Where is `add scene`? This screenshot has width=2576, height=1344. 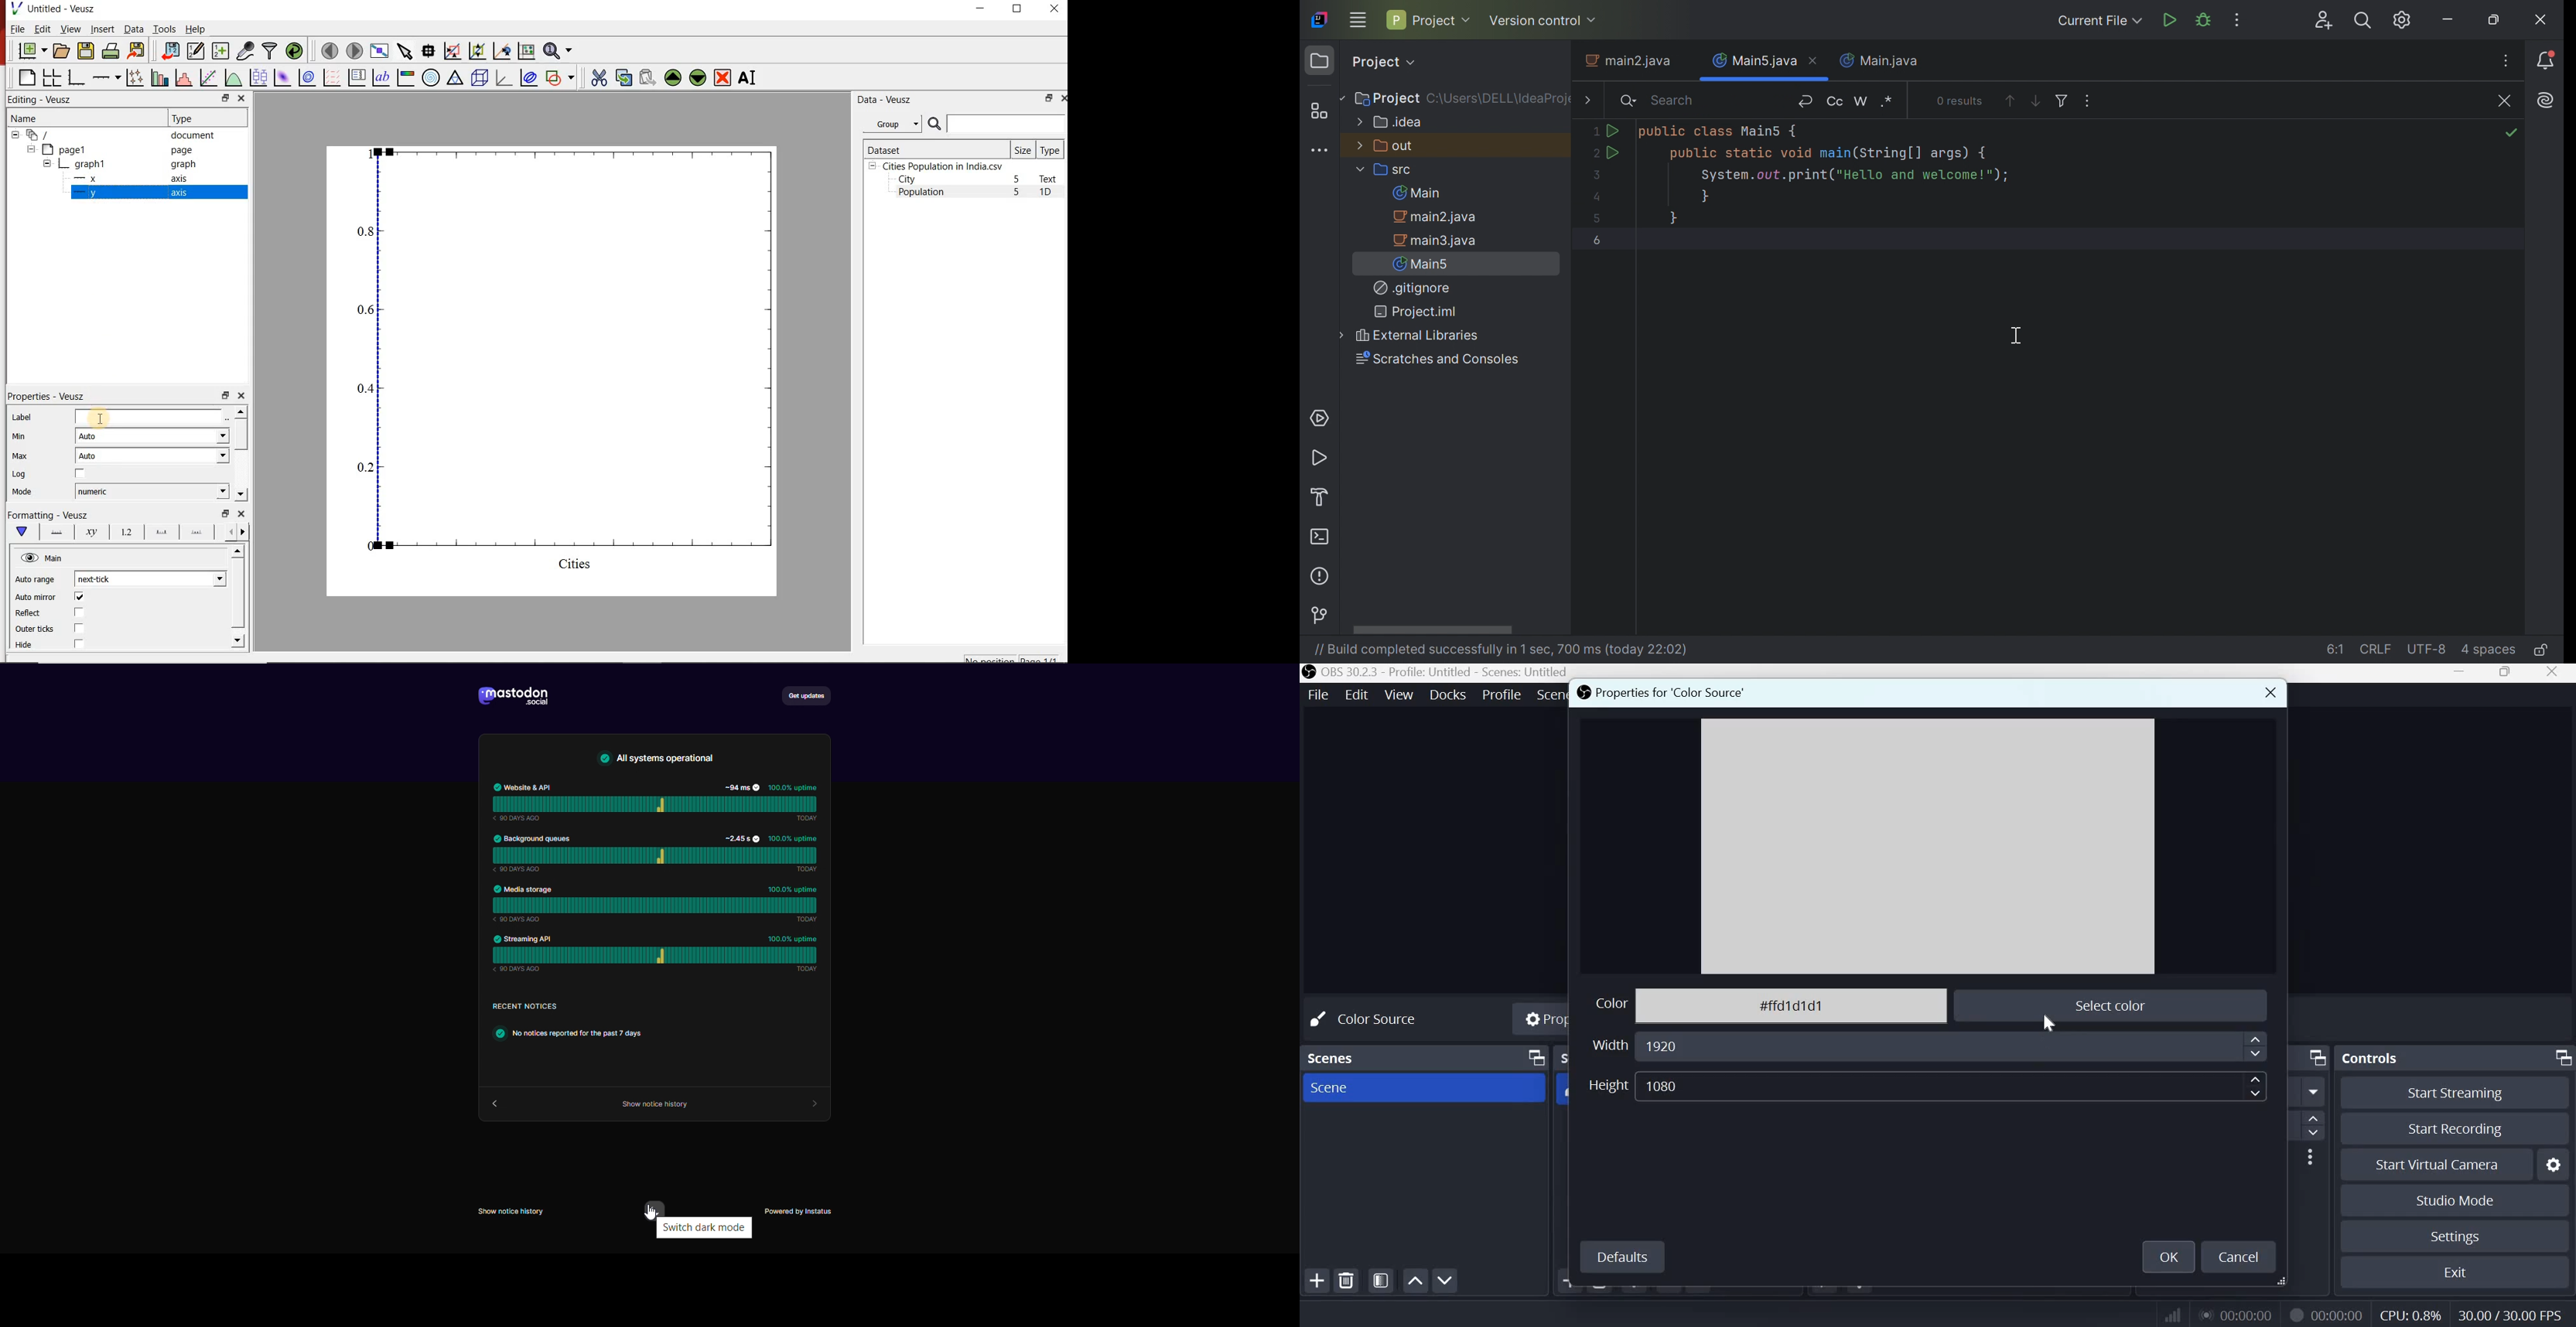 add scene is located at coordinates (1317, 1280).